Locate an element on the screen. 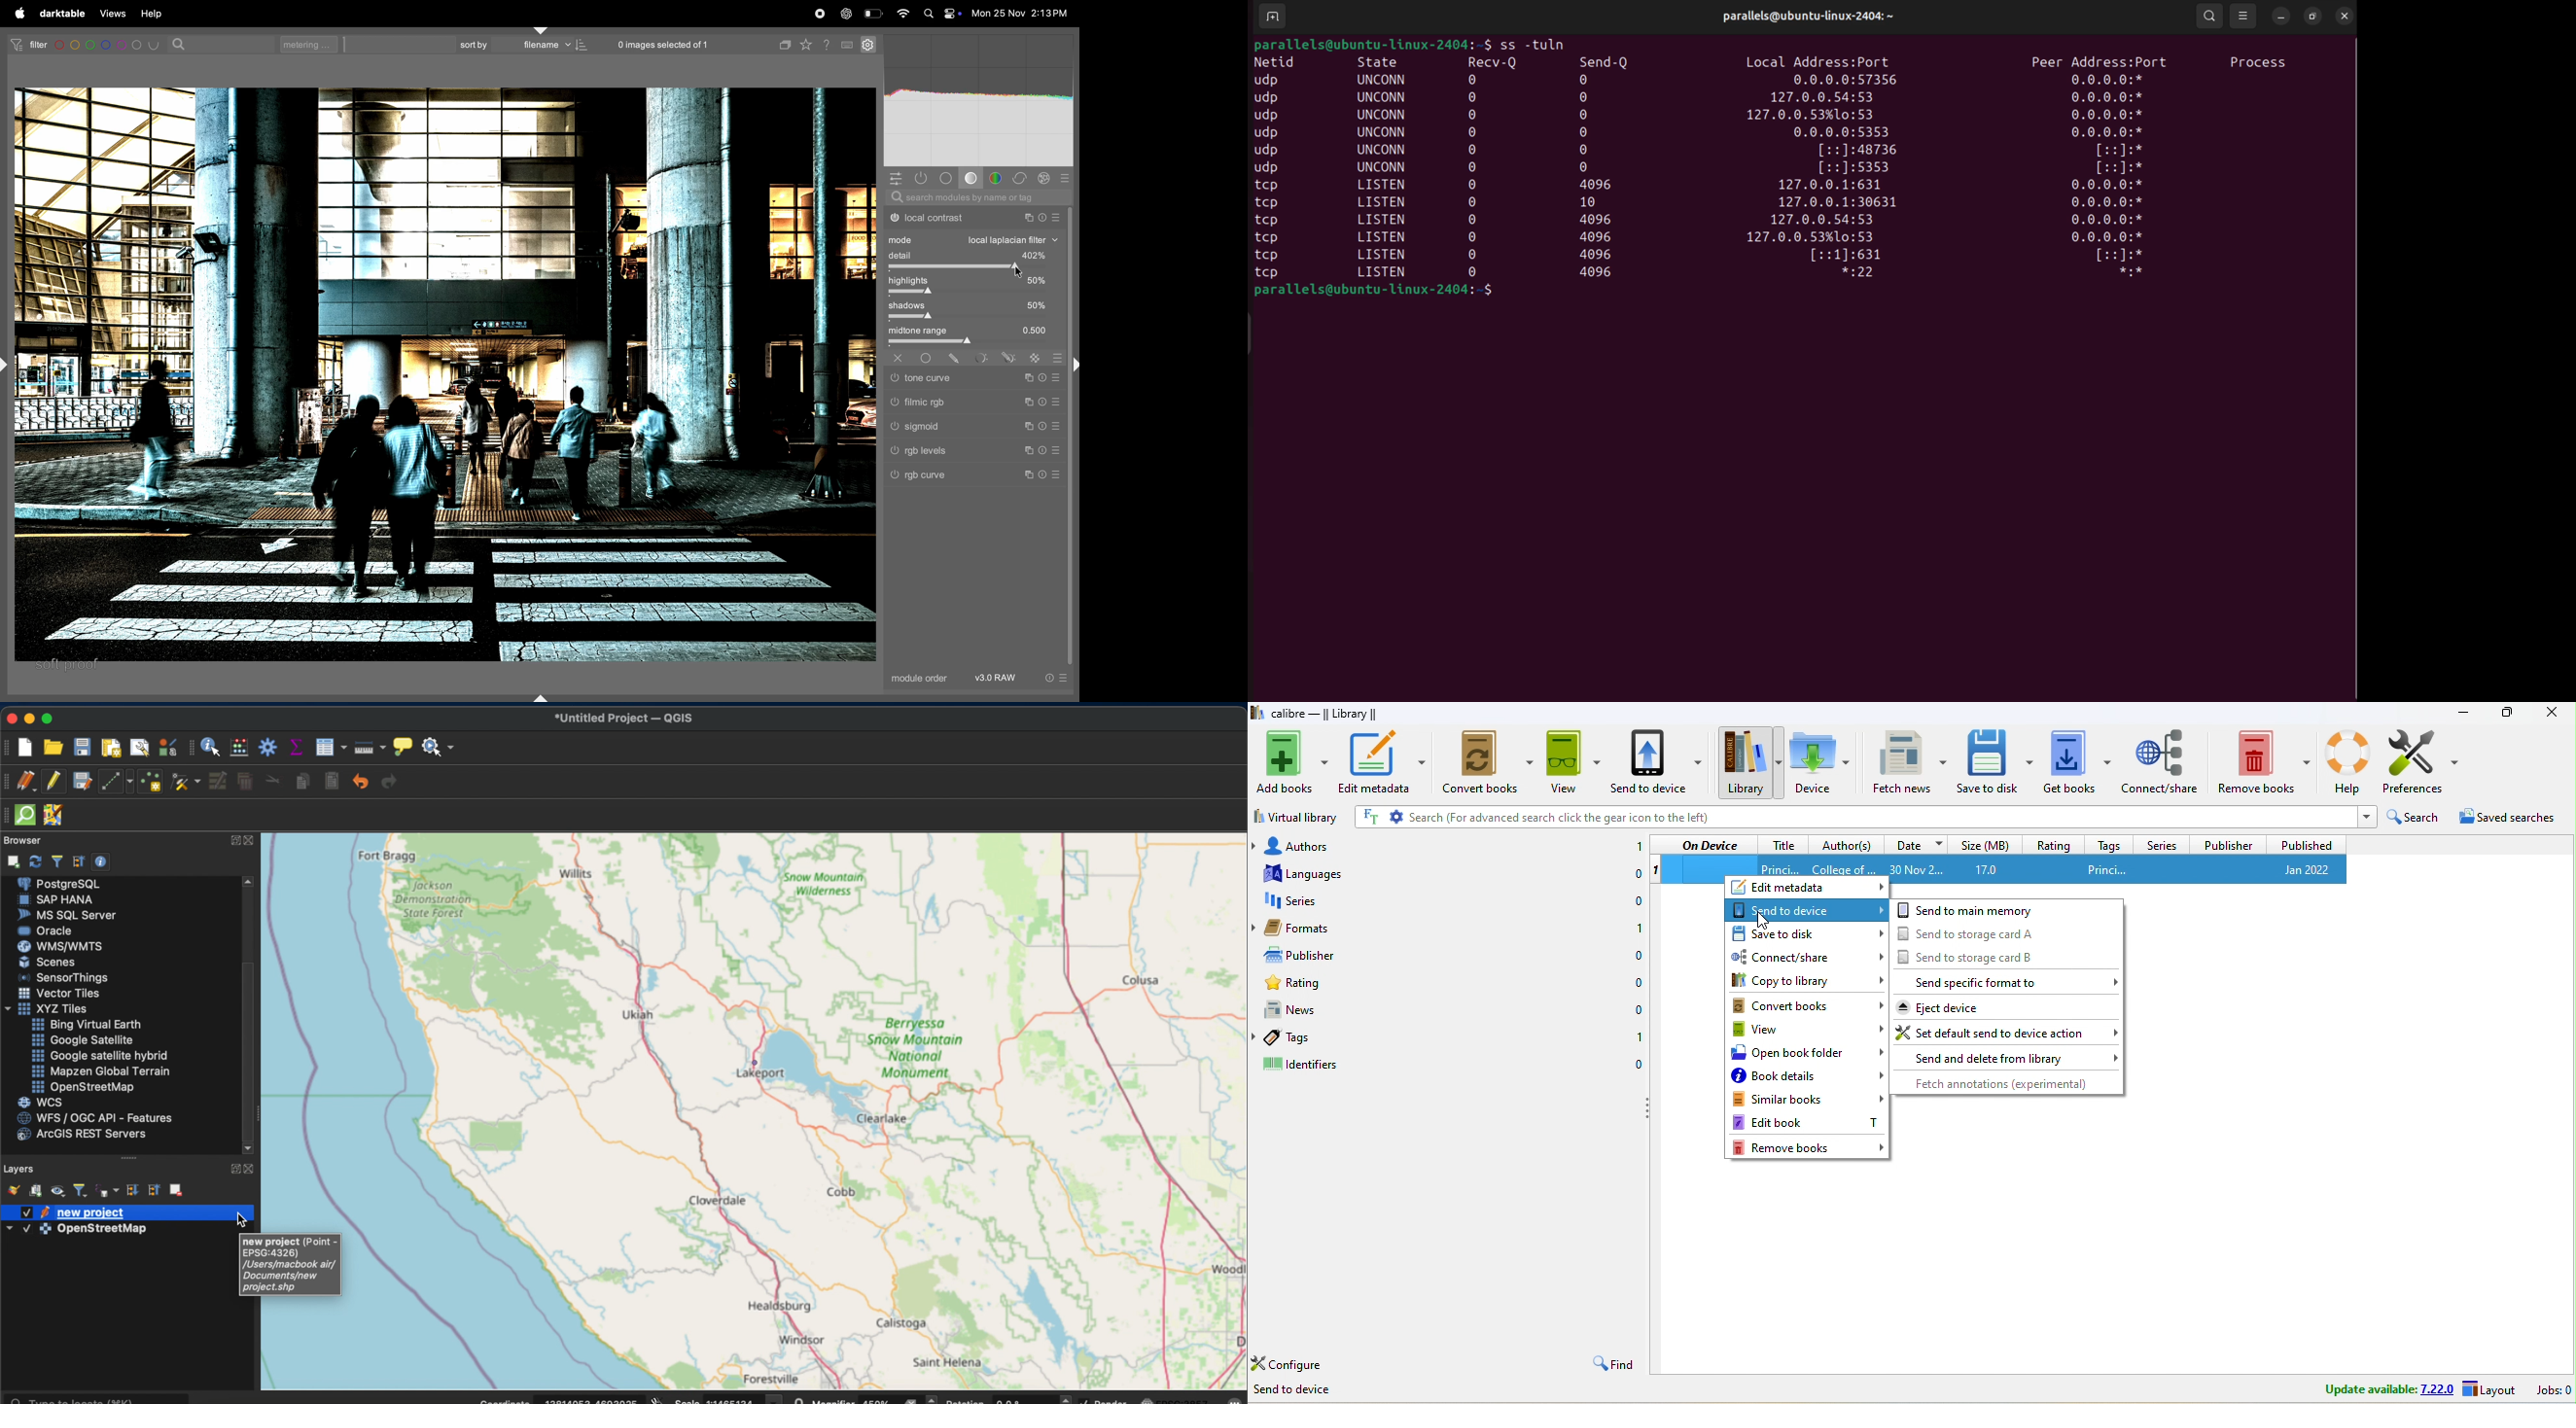 This screenshot has height=1428, width=2576. cursor movement is located at coordinates (1761, 920).